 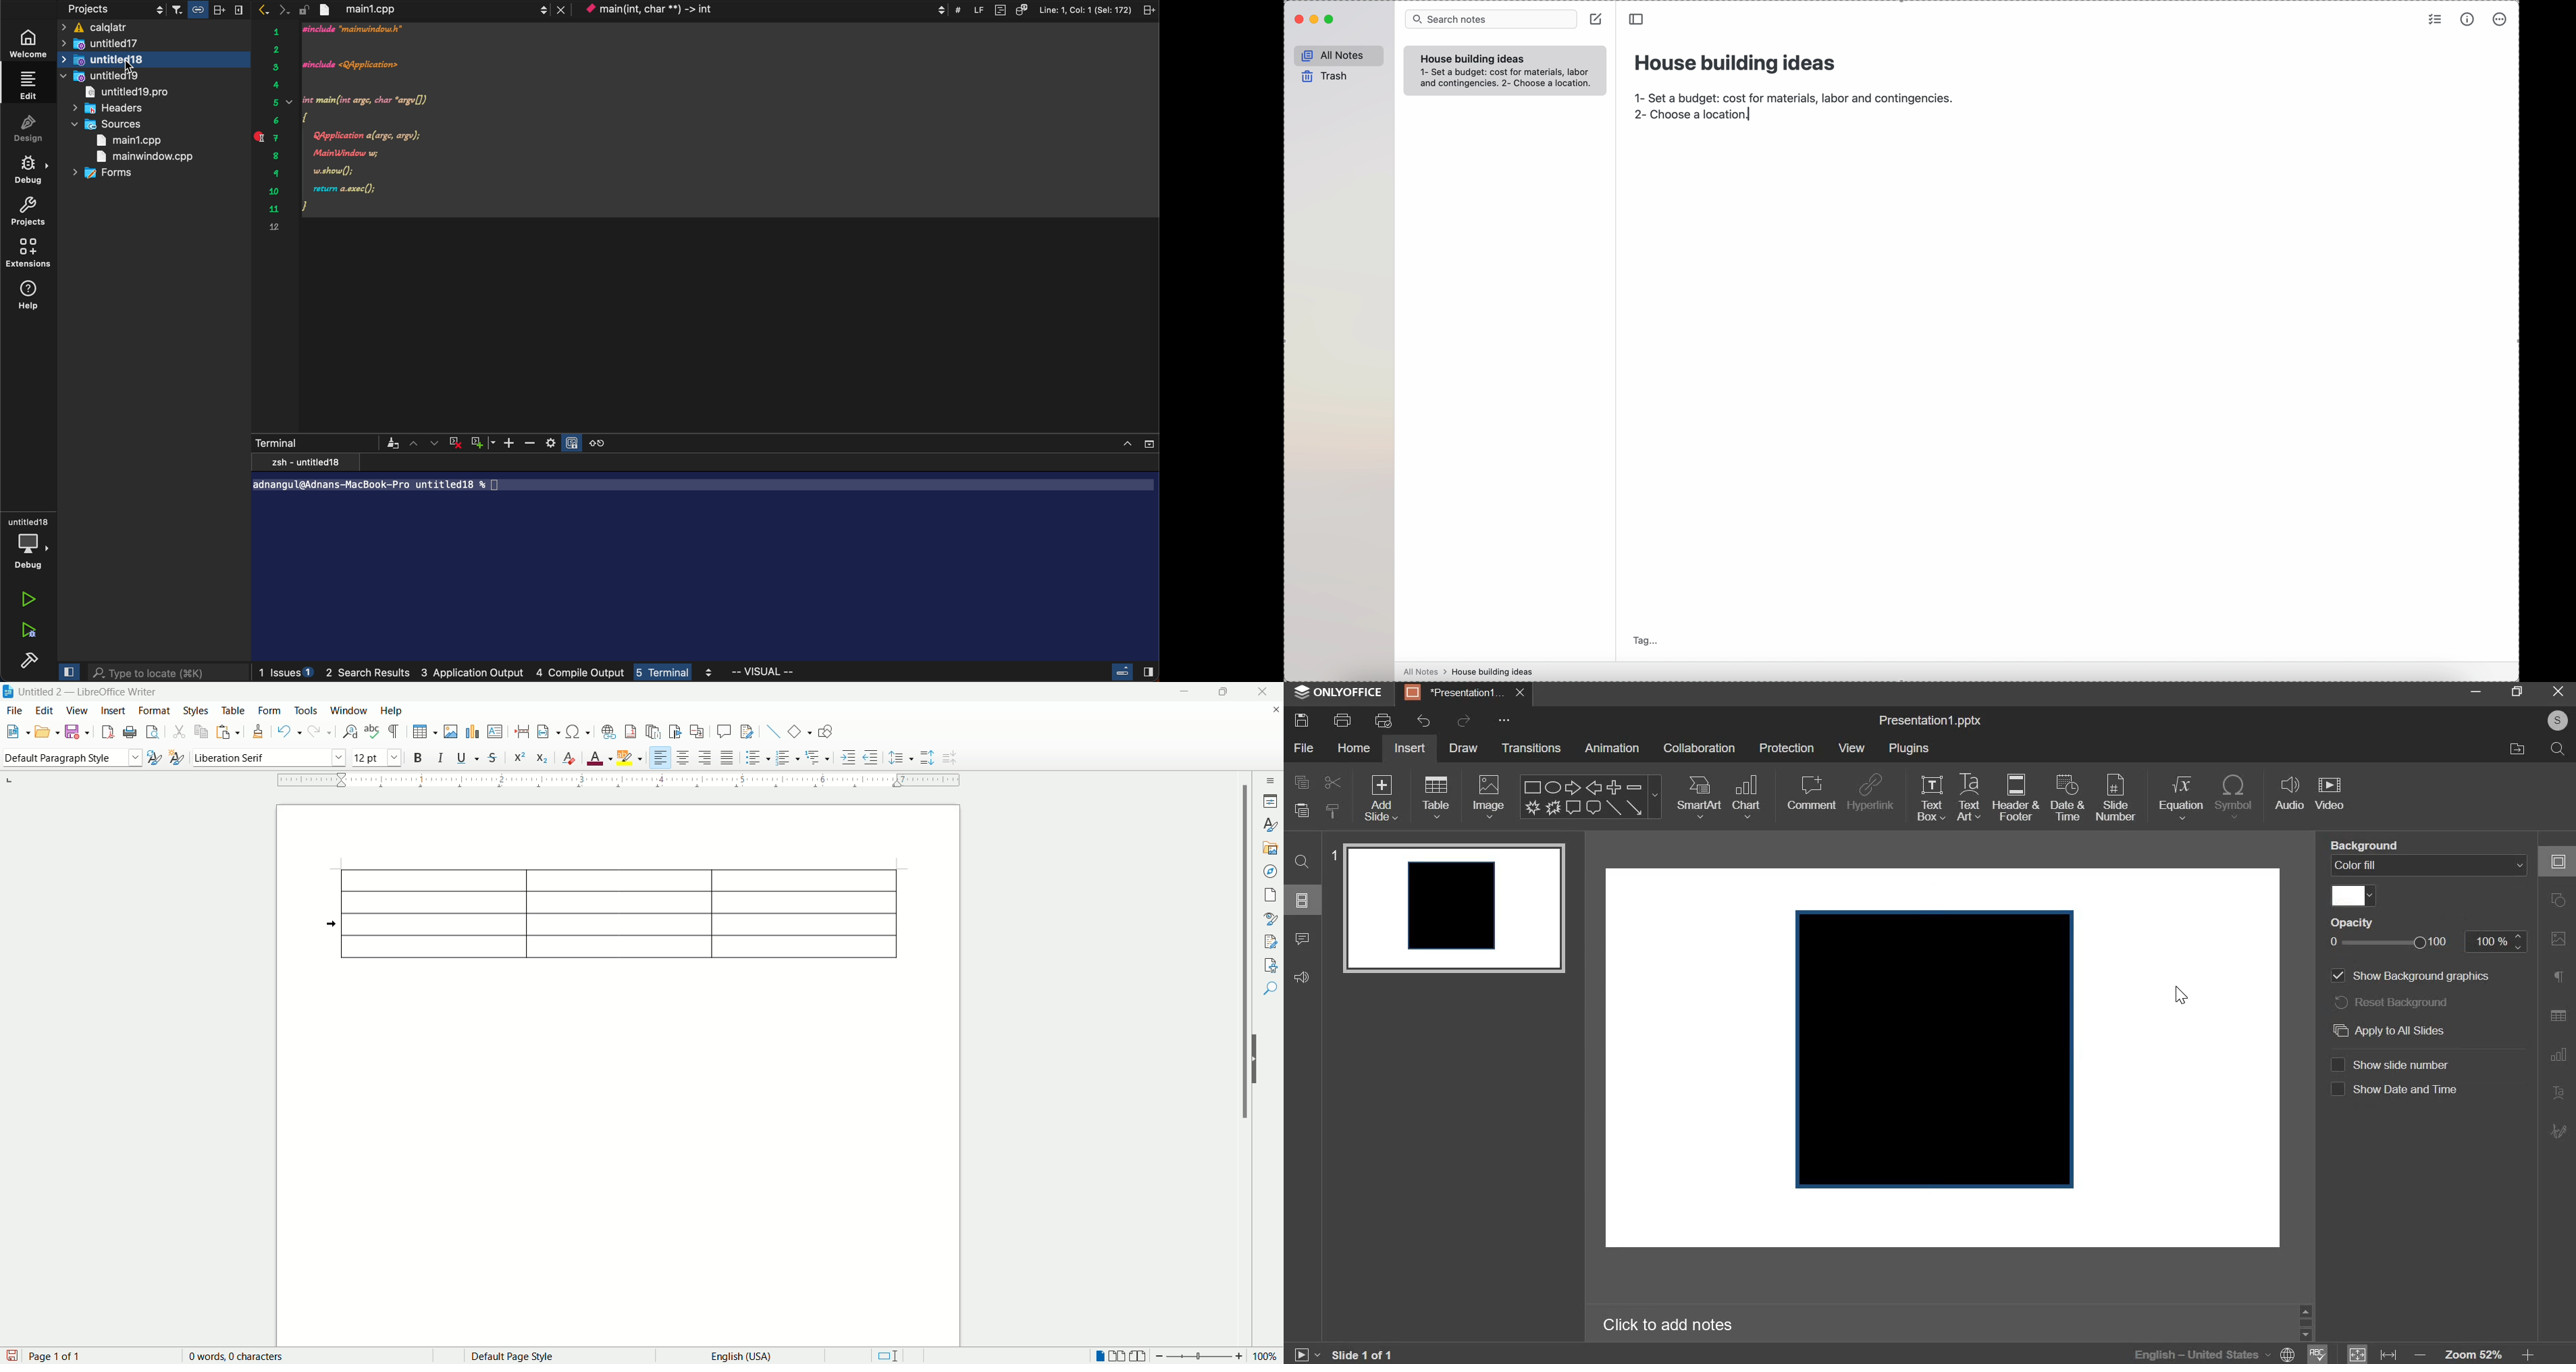 I want to click on cut, so click(x=1332, y=783).